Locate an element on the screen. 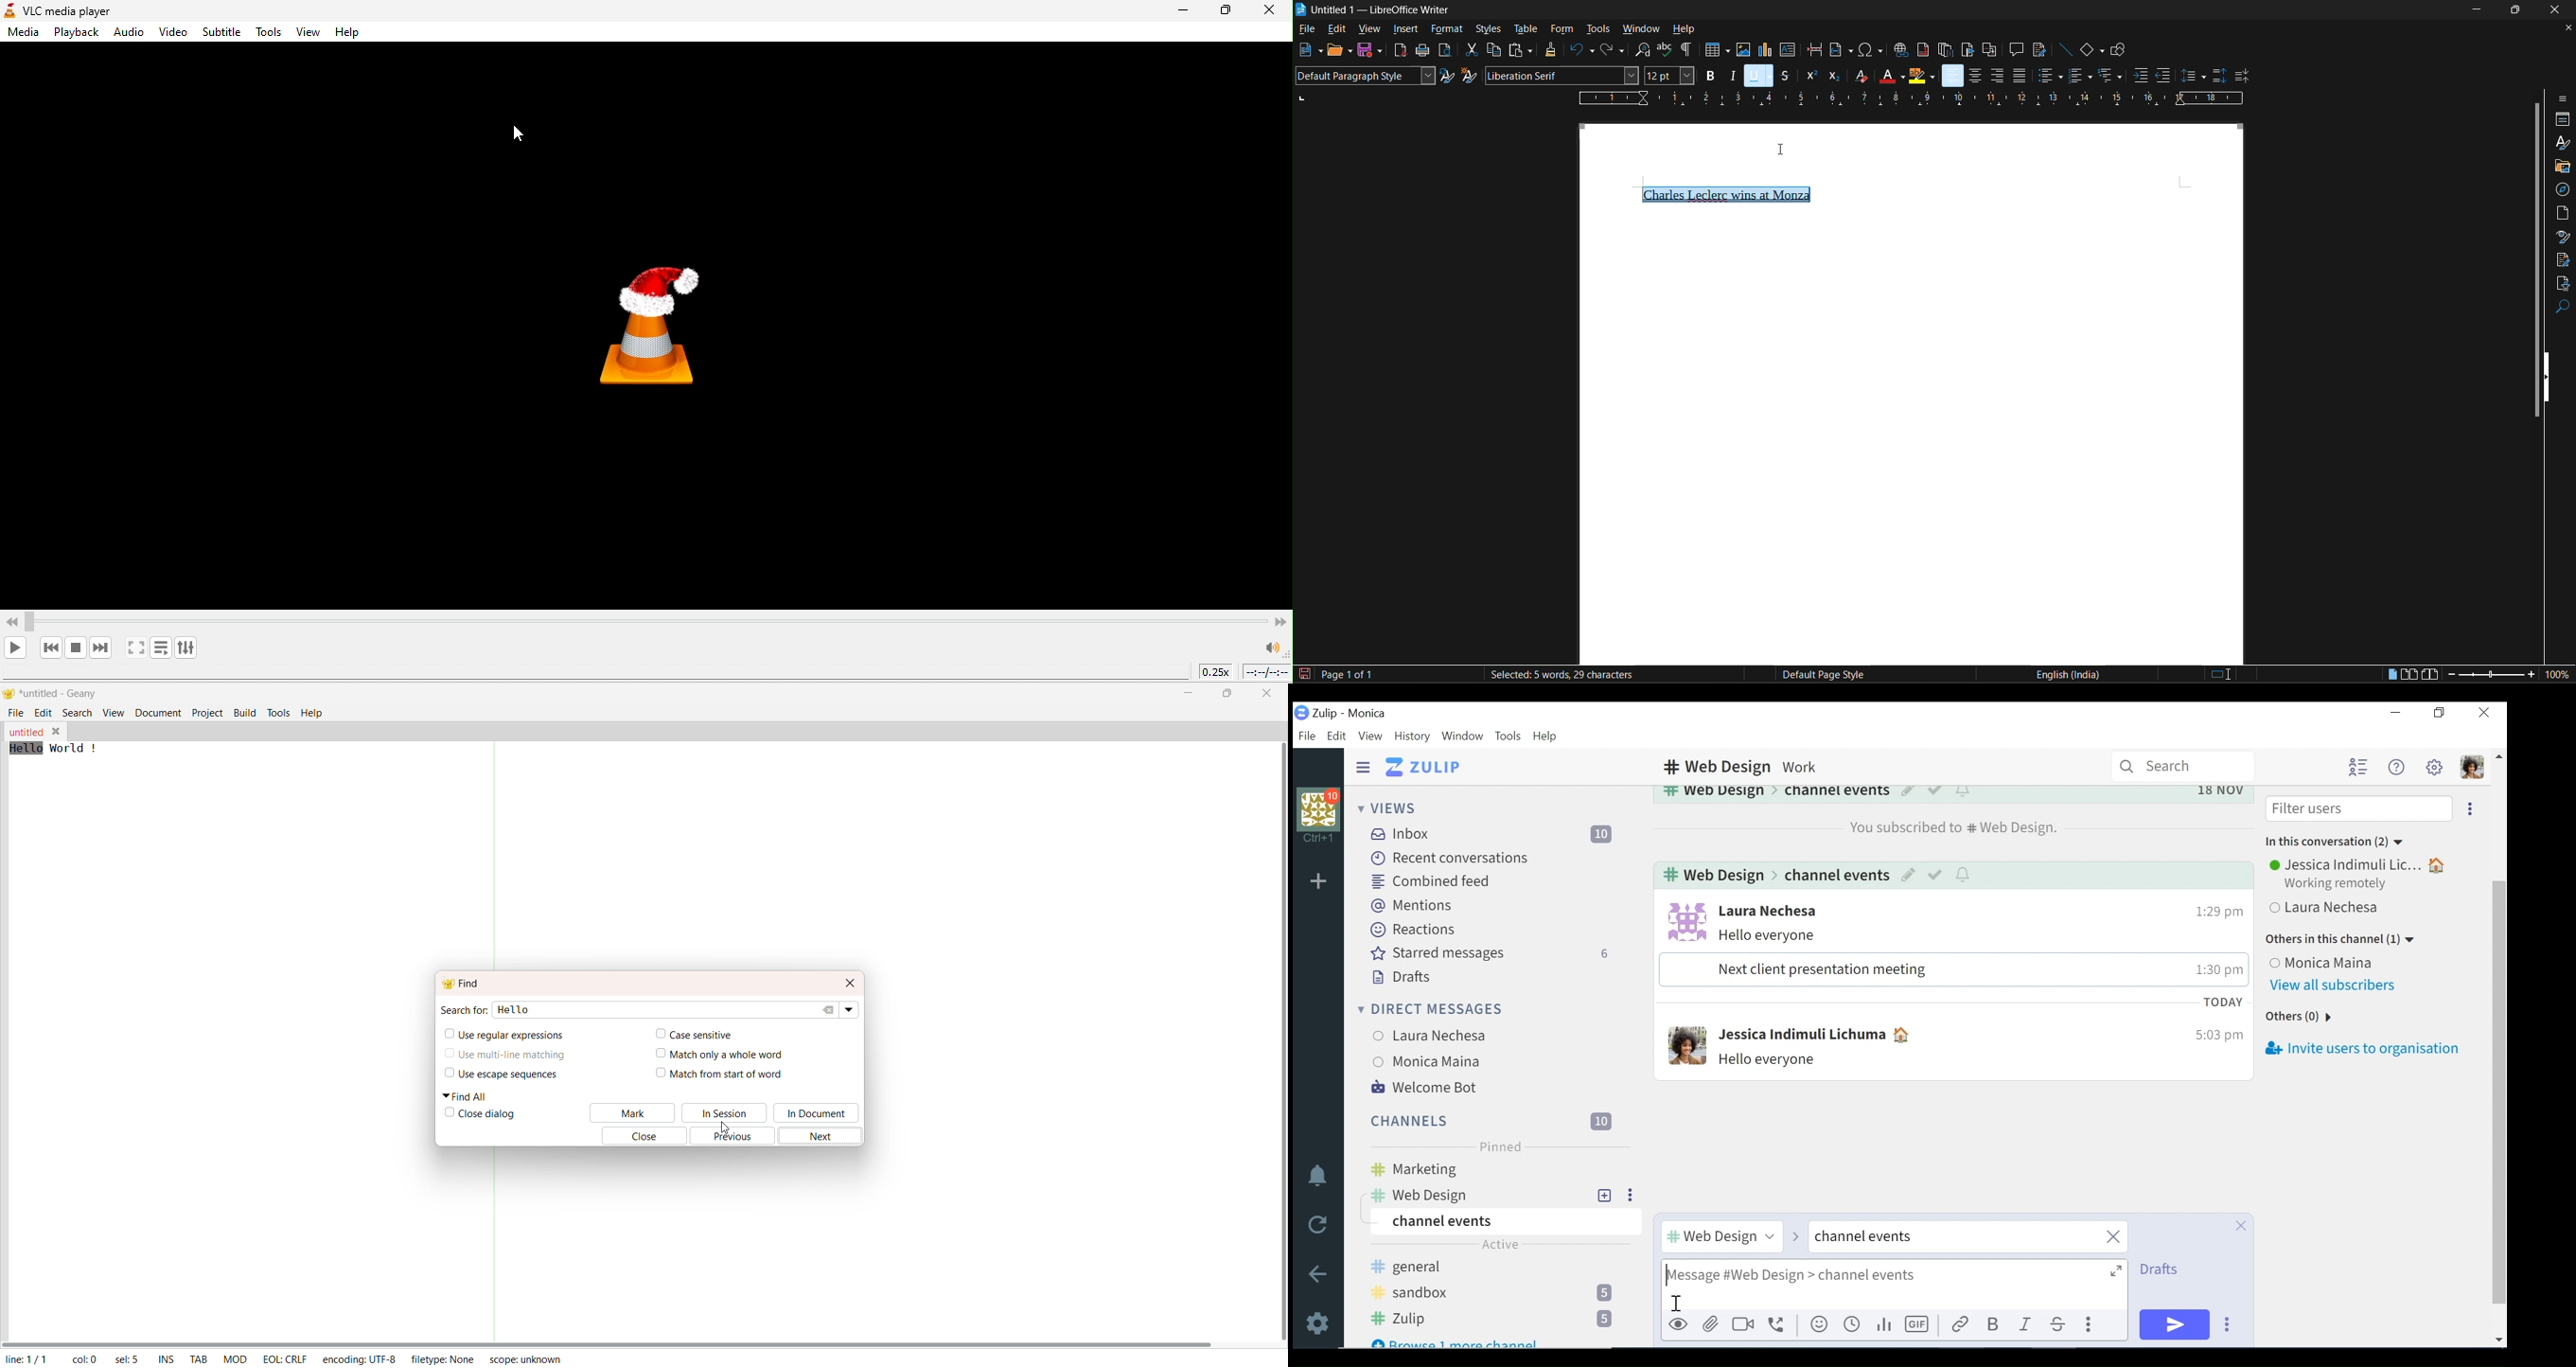 This screenshot has height=1372, width=2576. Clear All is located at coordinates (832, 1010).